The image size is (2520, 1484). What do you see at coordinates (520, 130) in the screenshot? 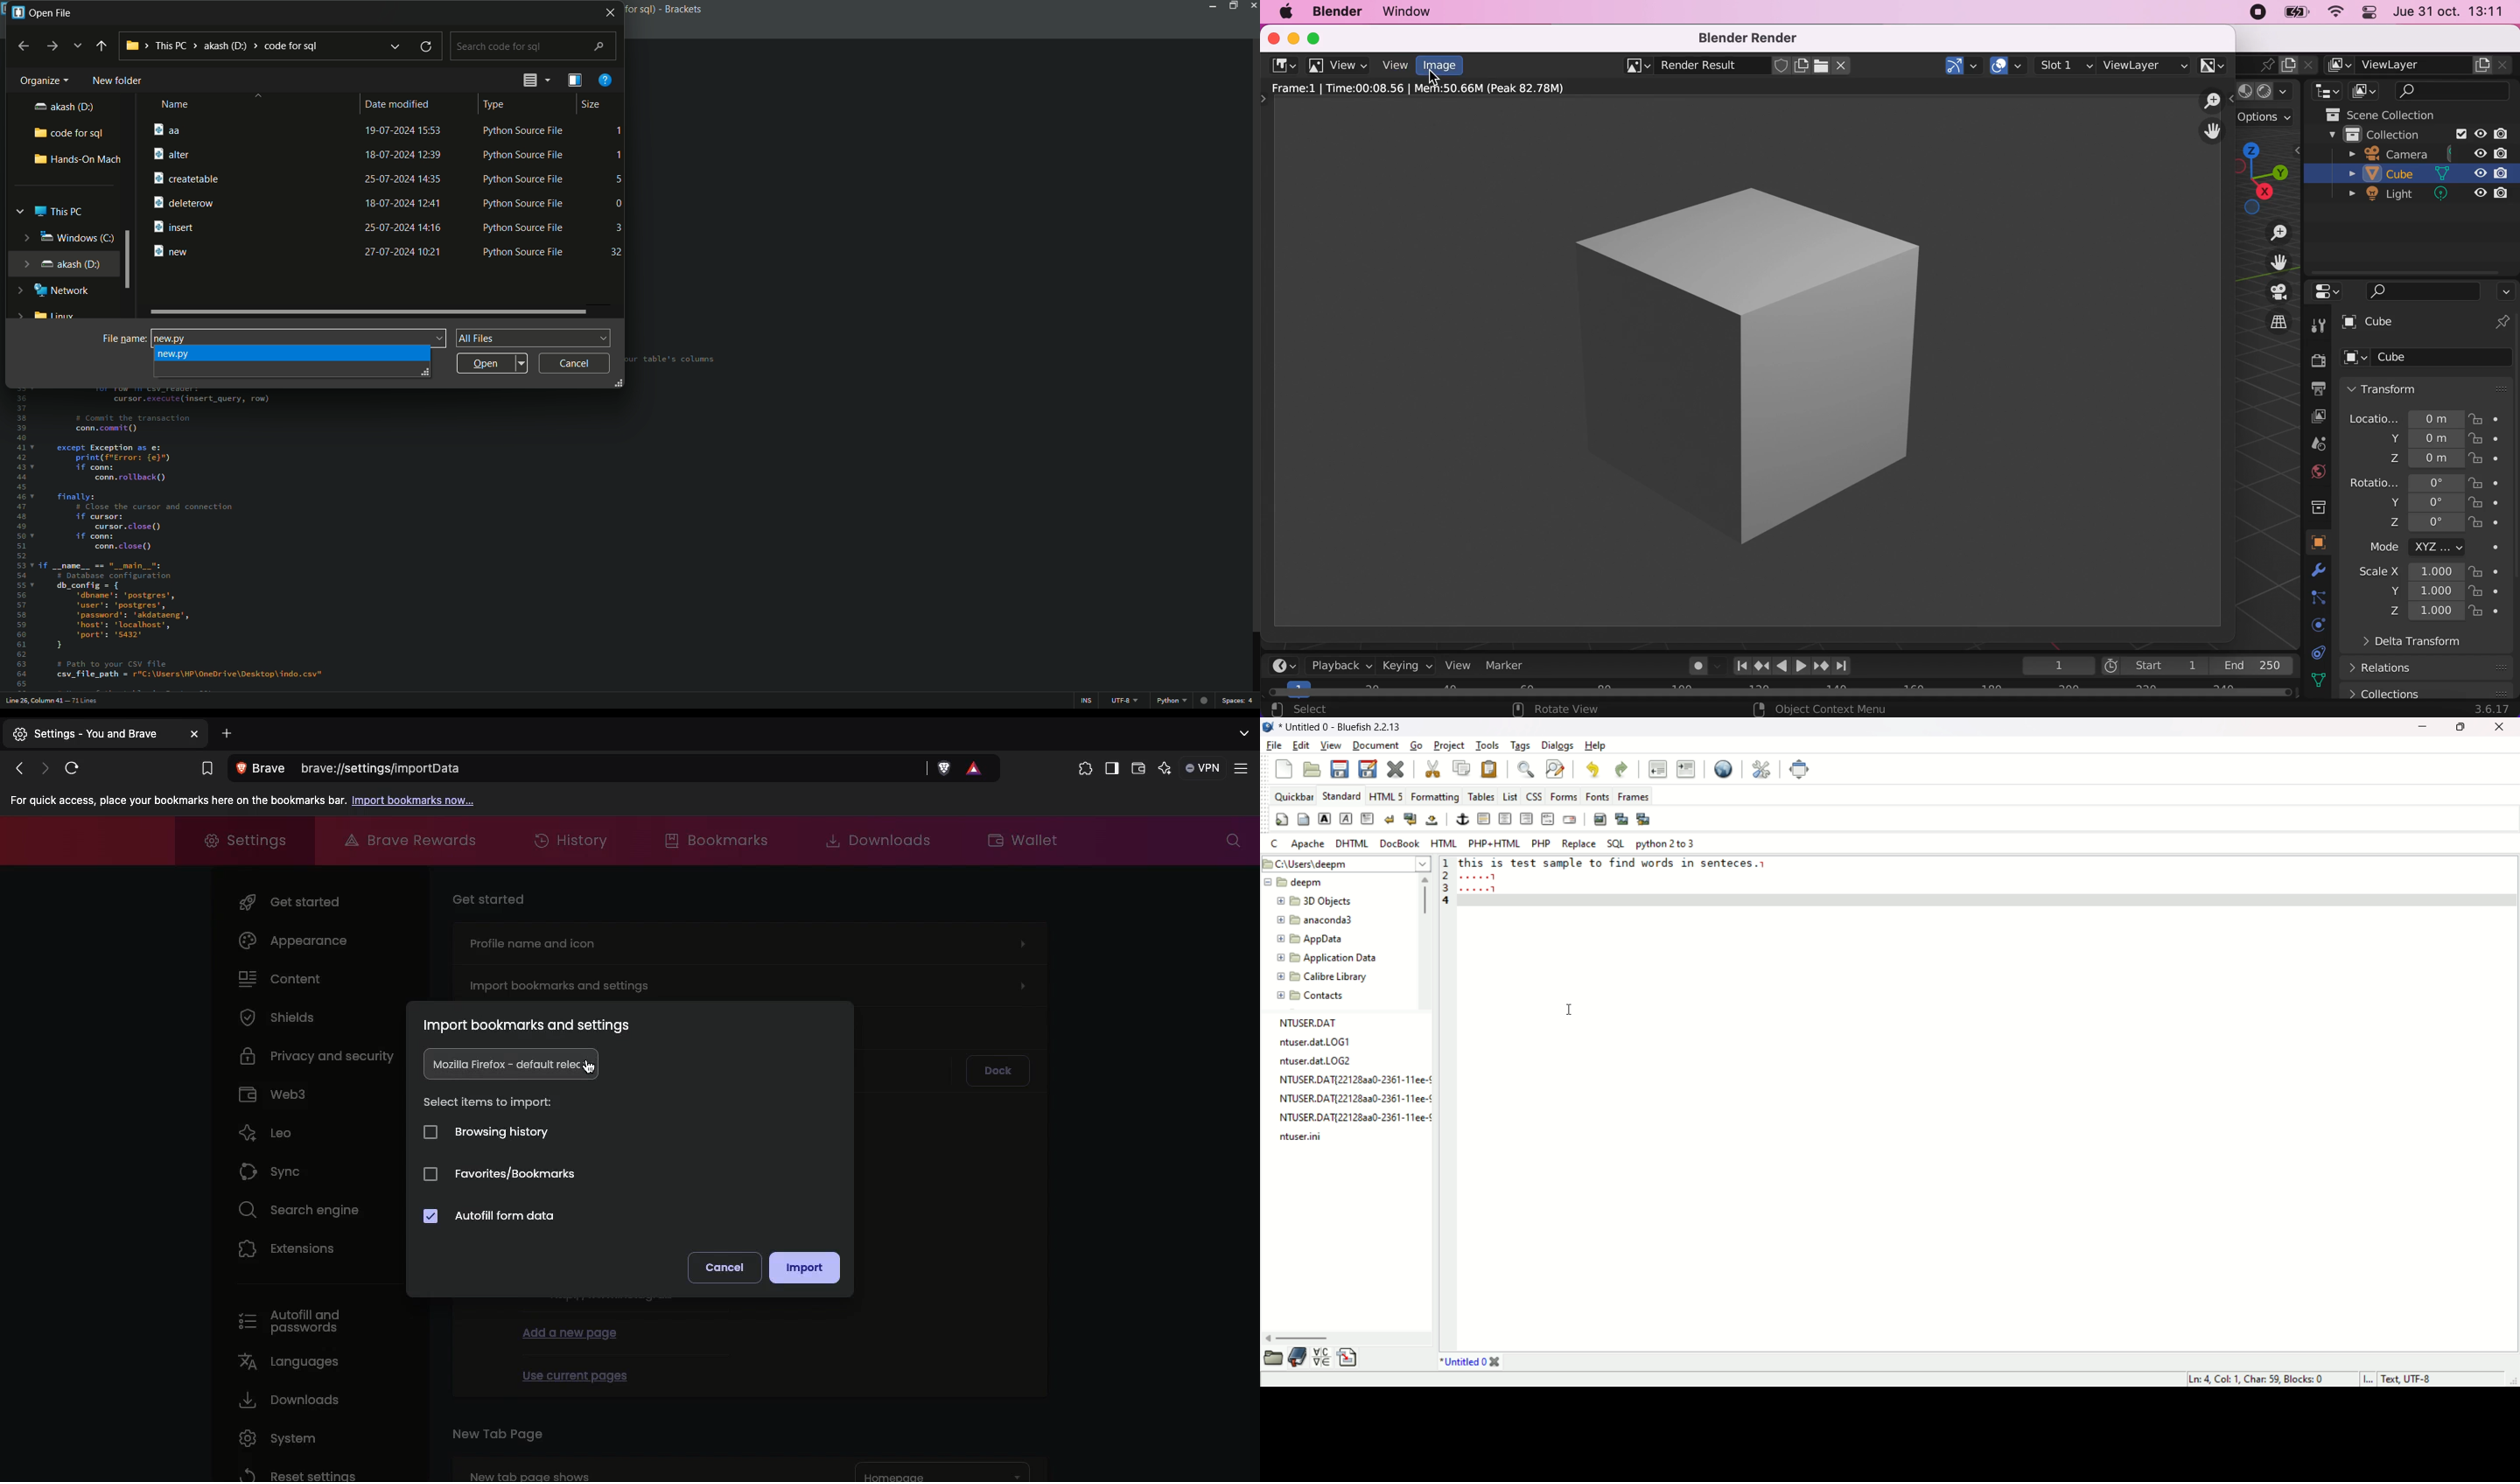
I see `Python Source File` at bounding box center [520, 130].